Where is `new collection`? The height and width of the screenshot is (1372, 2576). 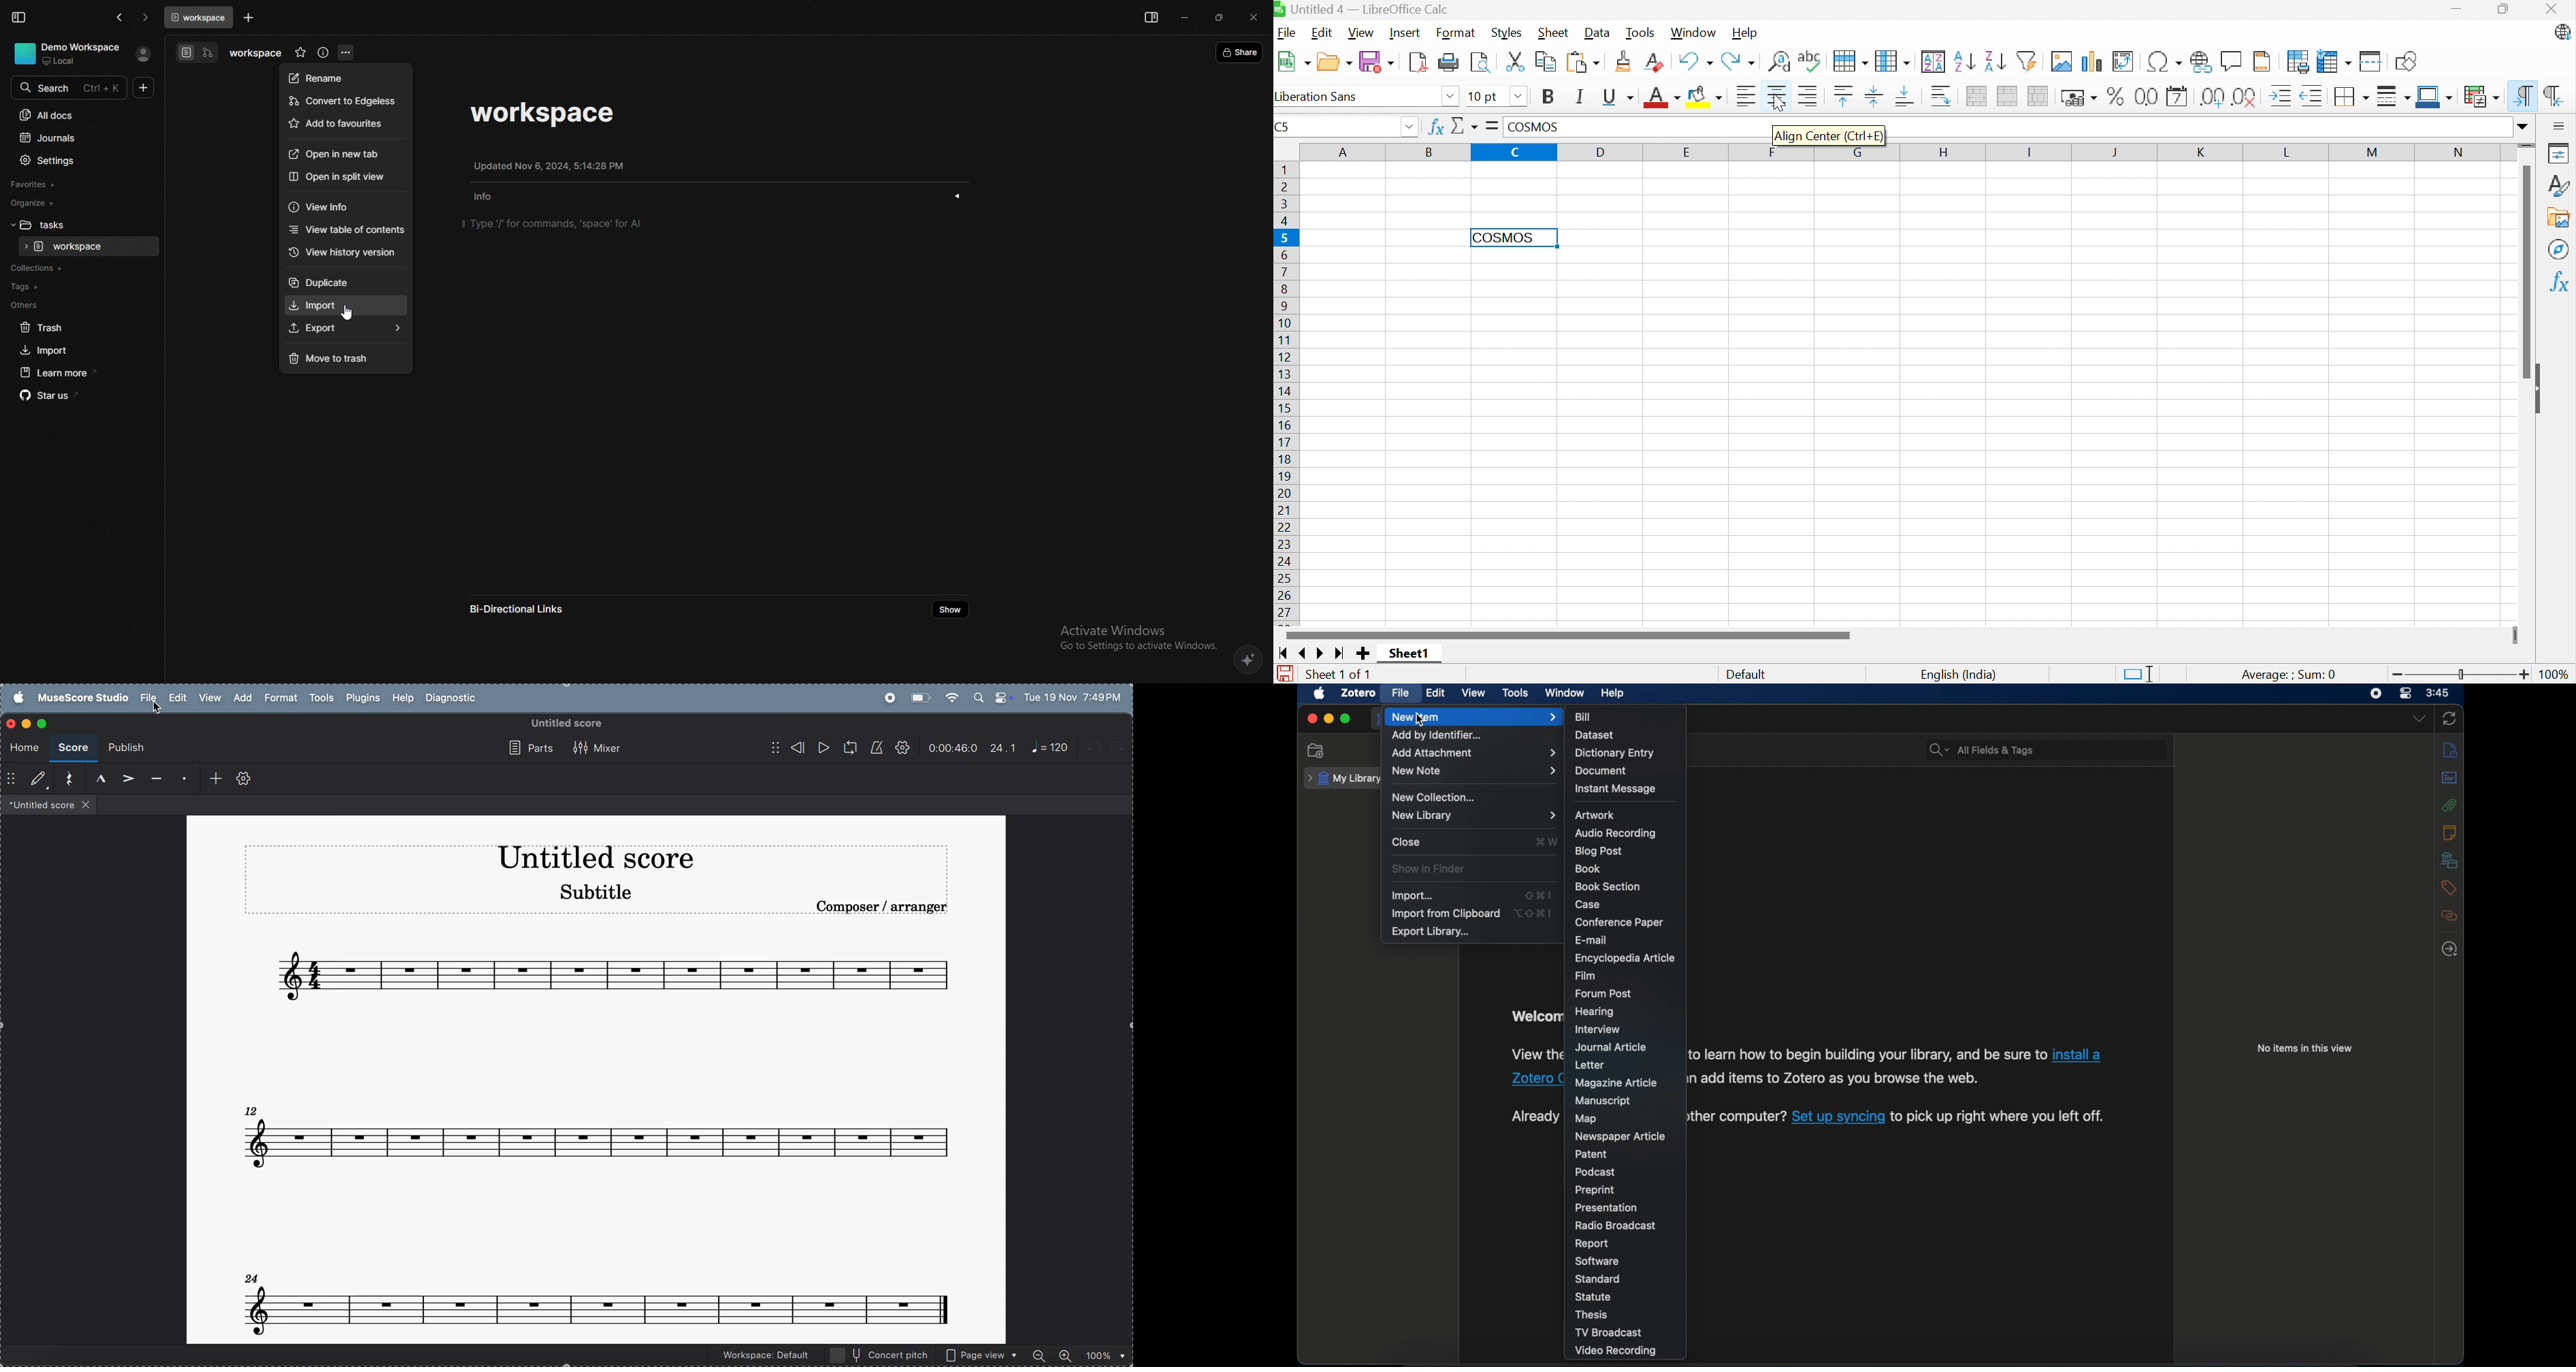 new collection is located at coordinates (1433, 797).